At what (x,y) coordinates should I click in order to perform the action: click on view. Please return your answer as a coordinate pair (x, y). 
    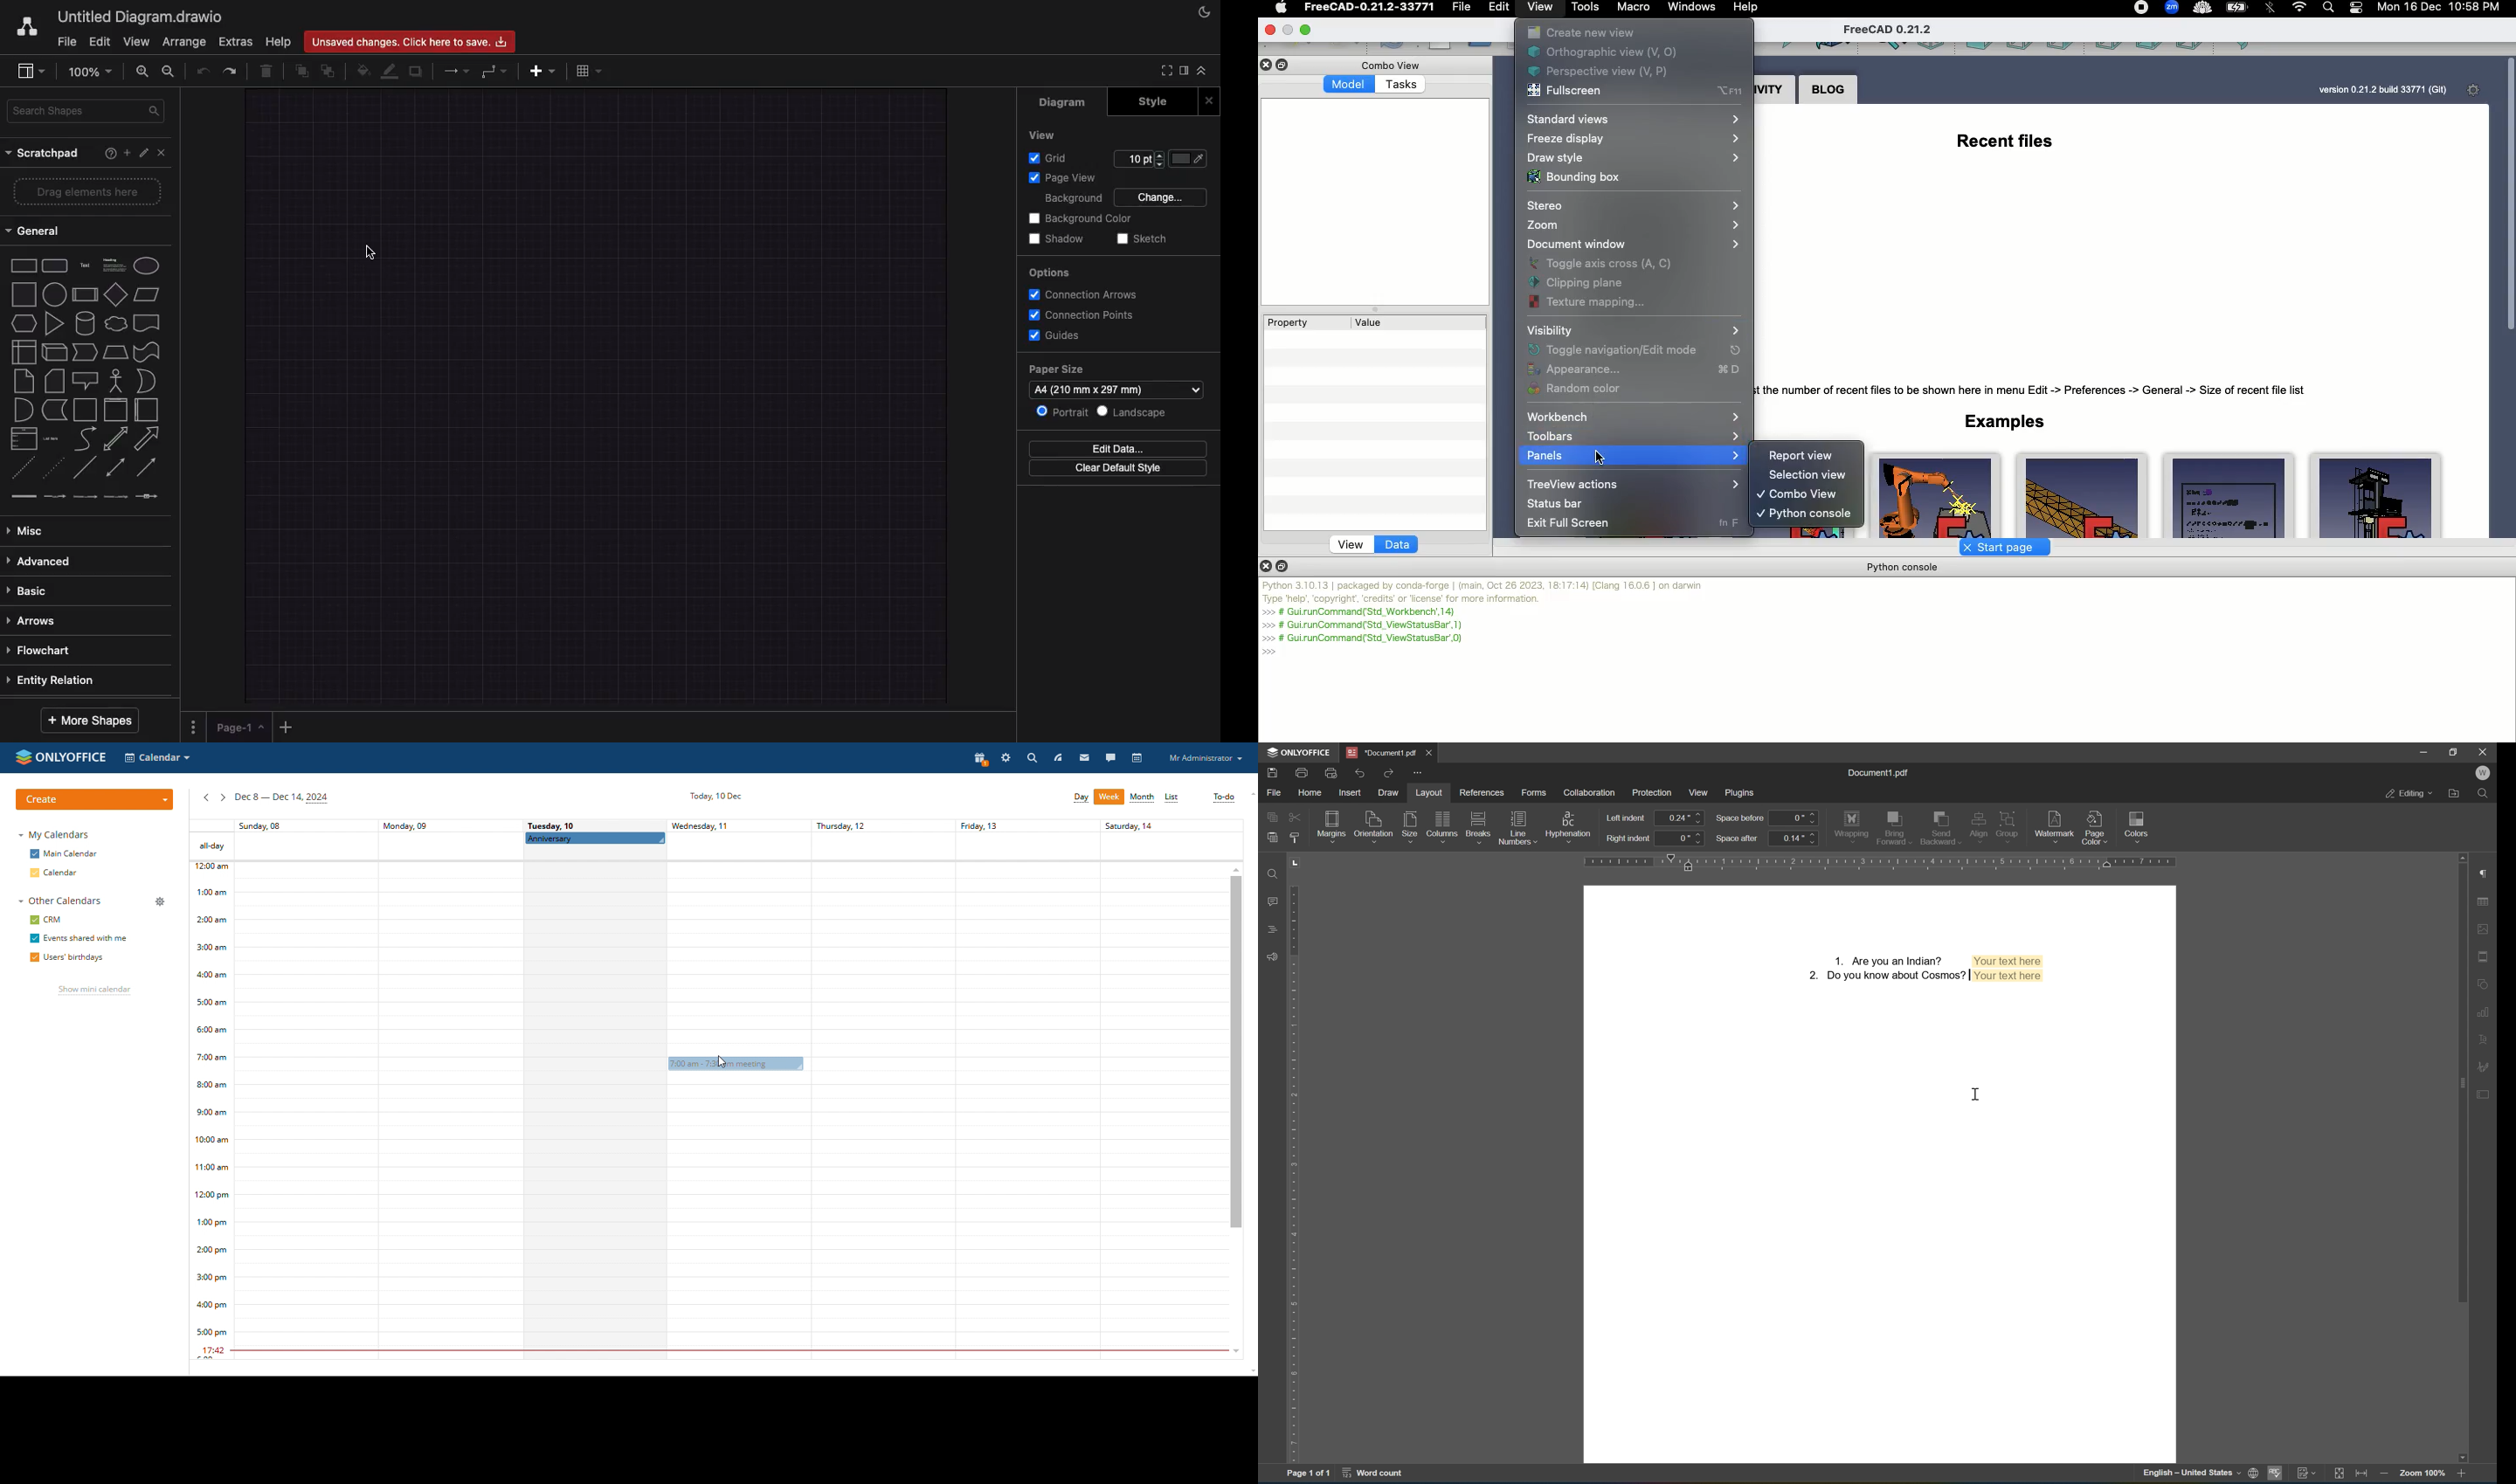
    Looking at the image, I should click on (32, 69).